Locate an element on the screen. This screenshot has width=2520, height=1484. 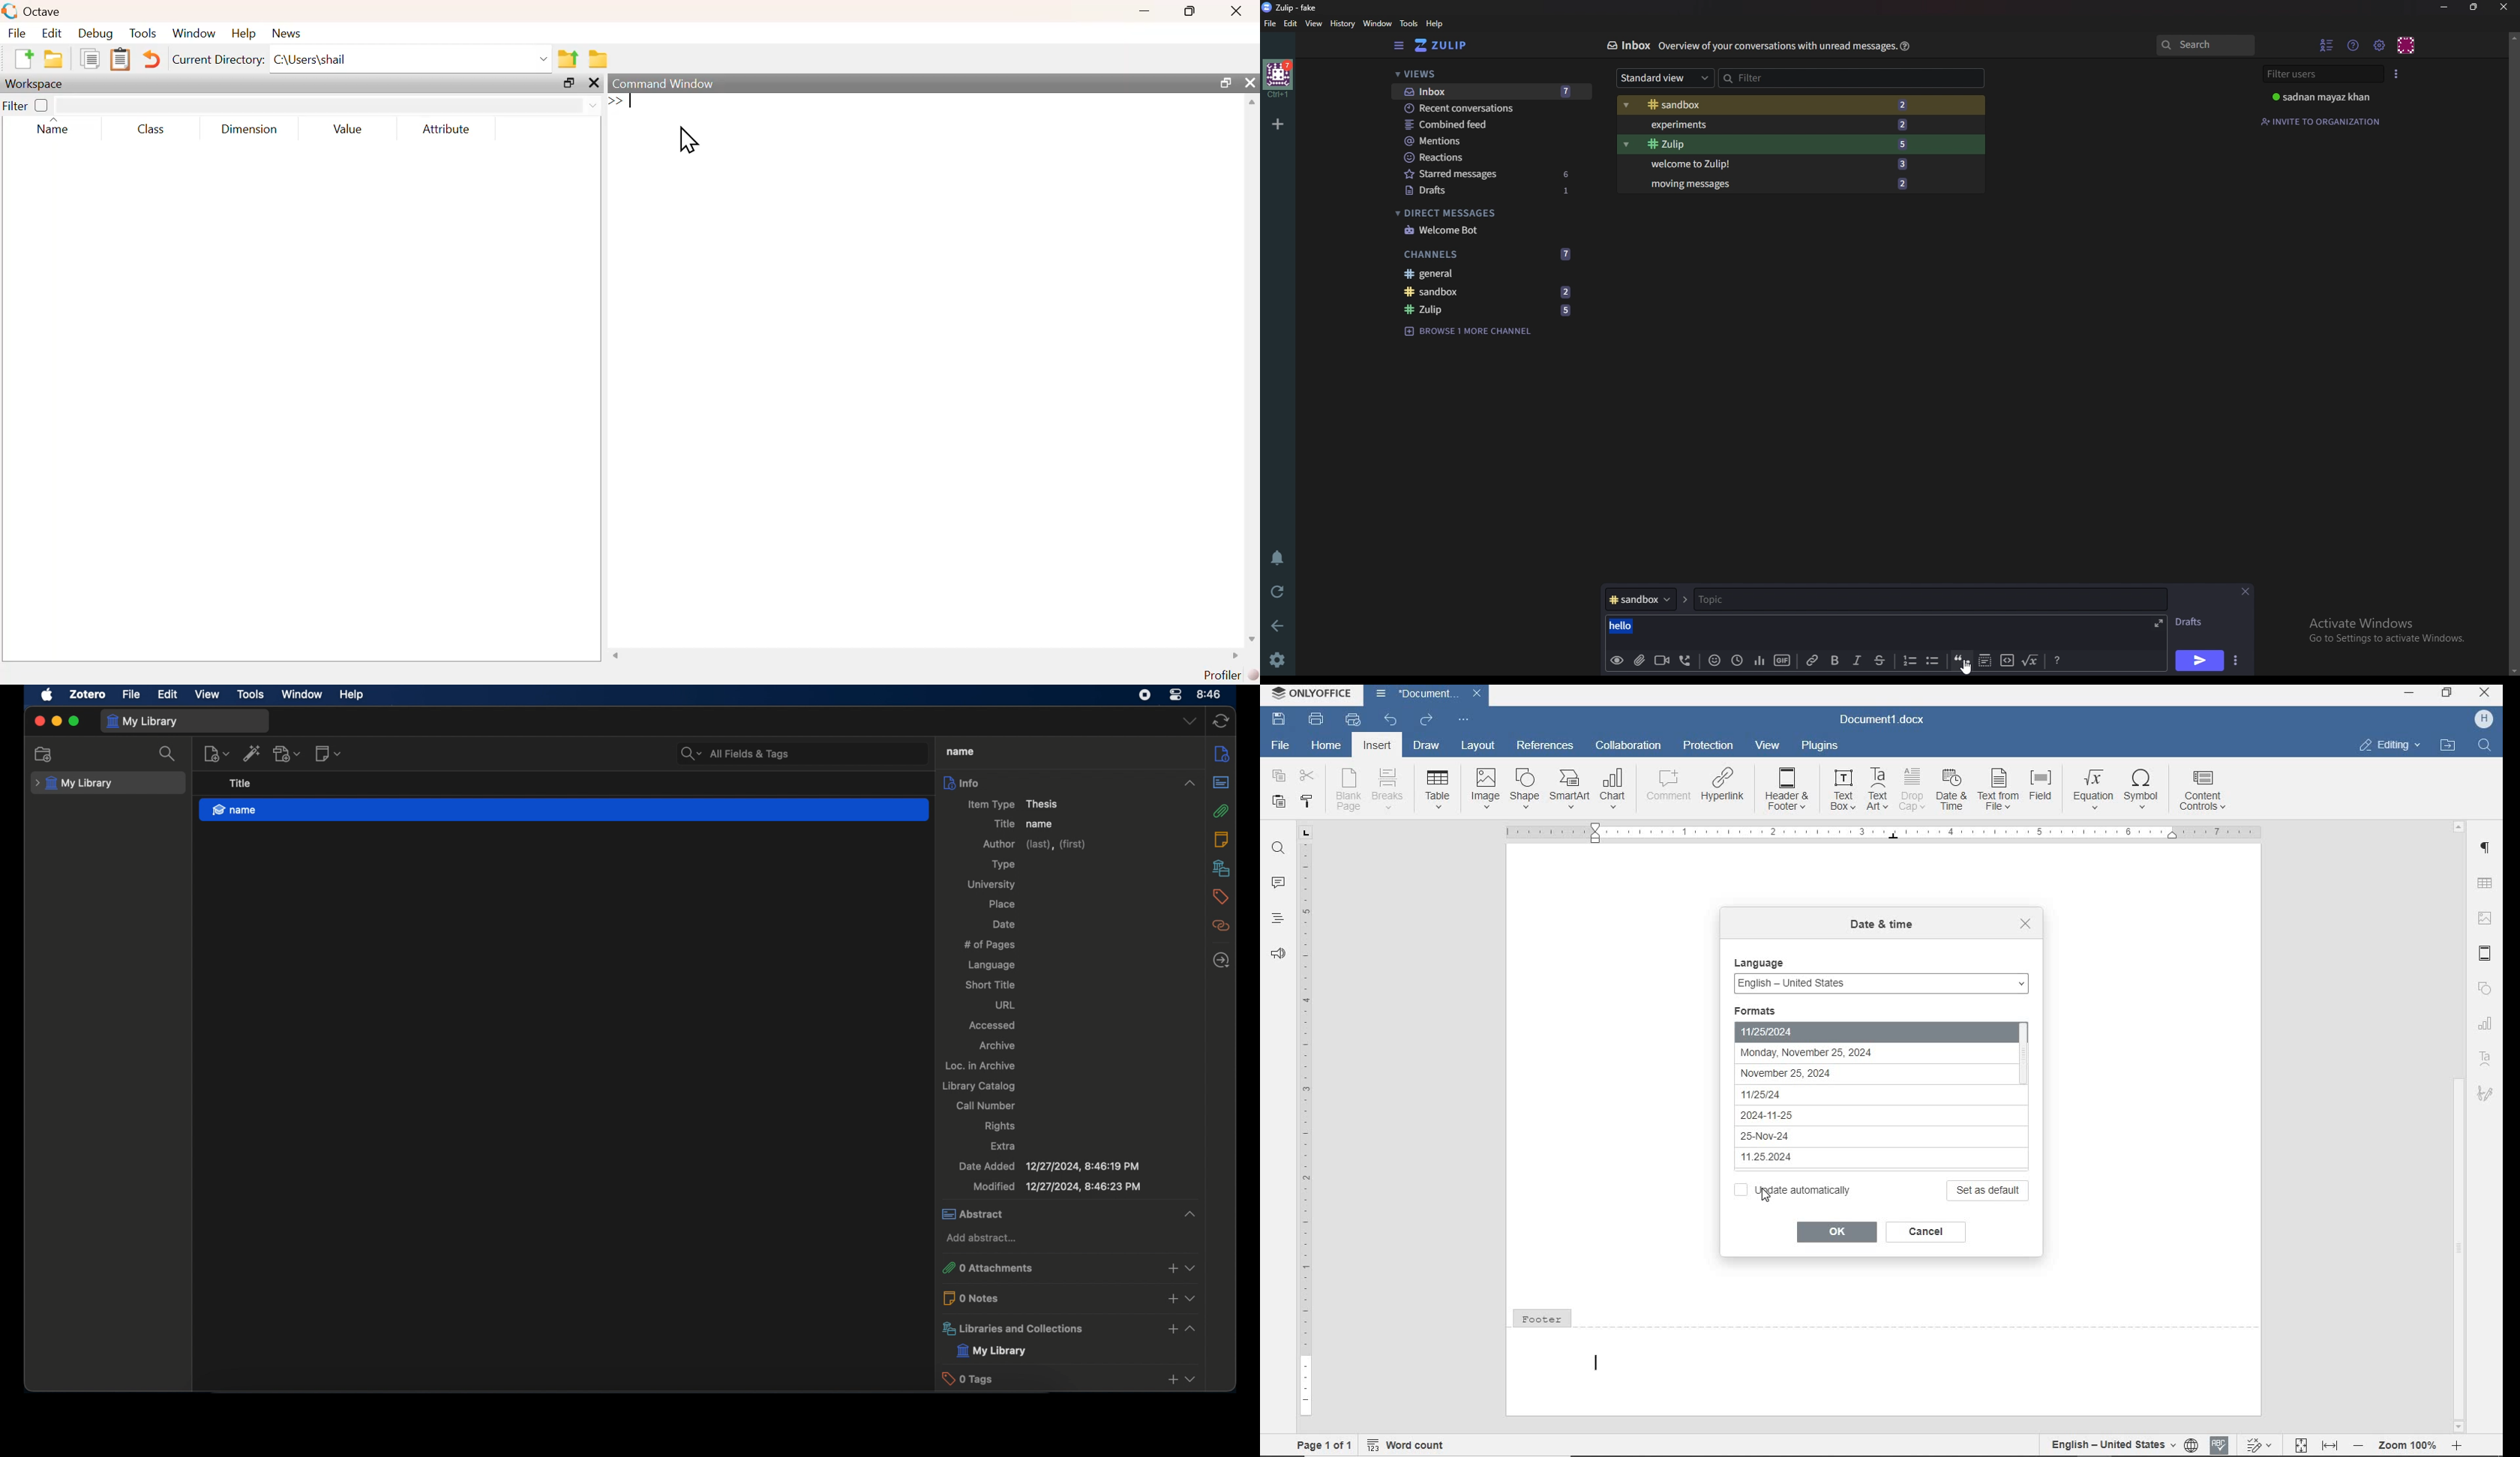
Cursor is located at coordinates (1967, 667).